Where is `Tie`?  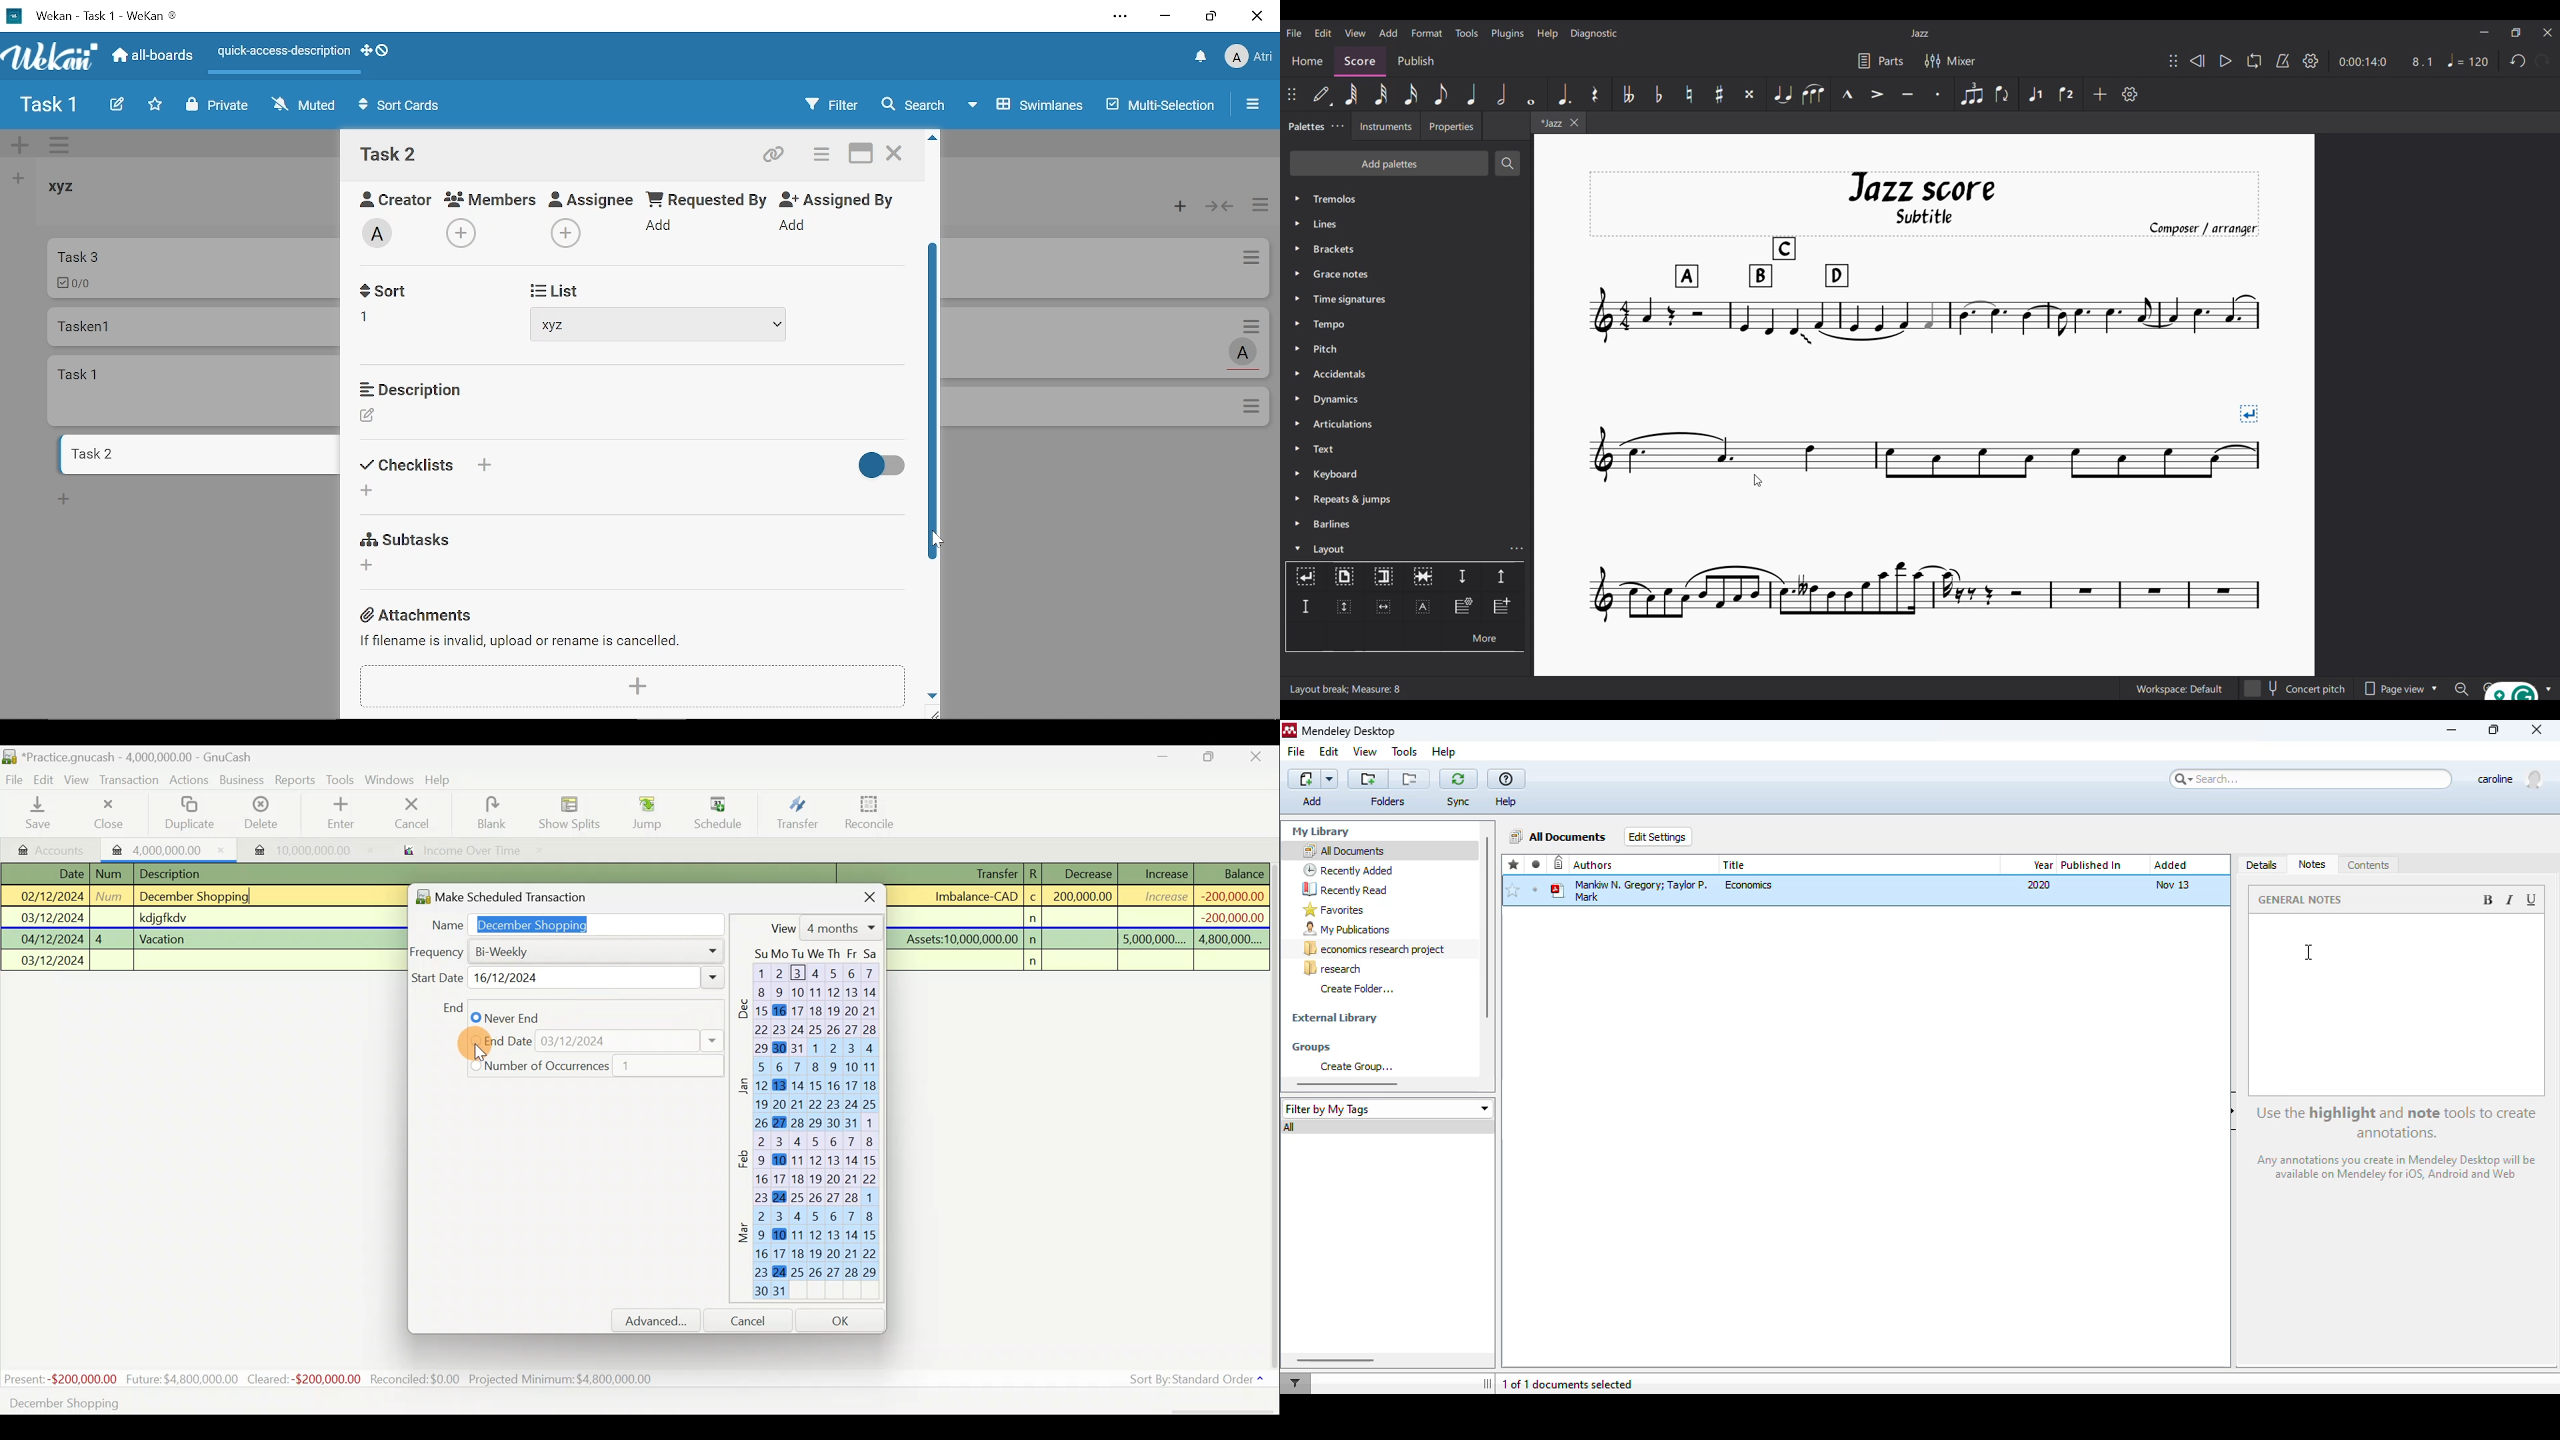
Tie is located at coordinates (1782, 94).